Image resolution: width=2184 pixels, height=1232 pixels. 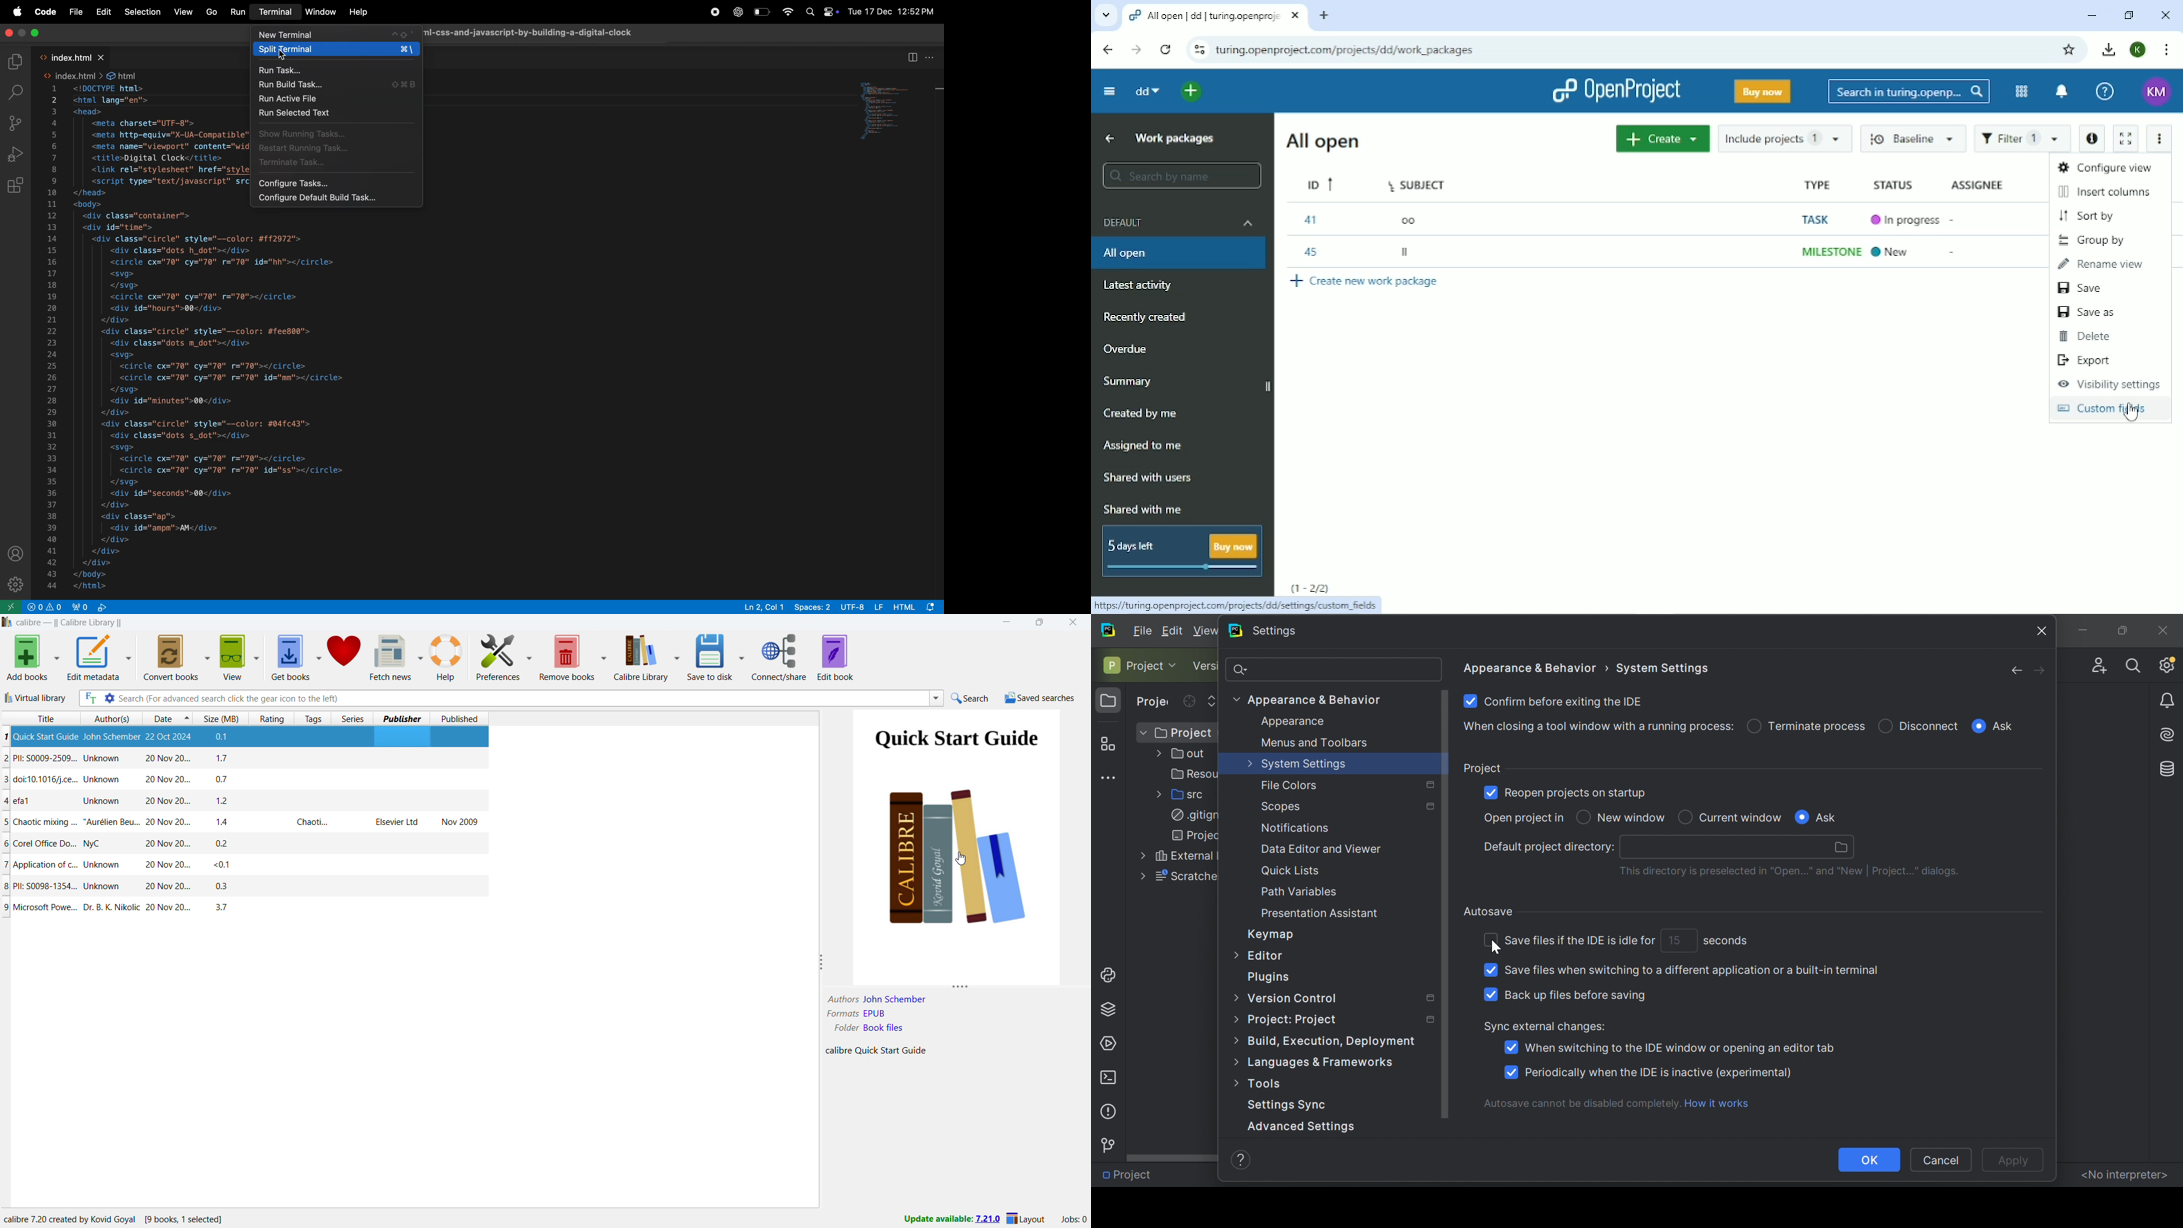 What do you see at coordinates (1271, 977) in the screenshot?
I see `Plugins` at bounding box center [1271, 977].